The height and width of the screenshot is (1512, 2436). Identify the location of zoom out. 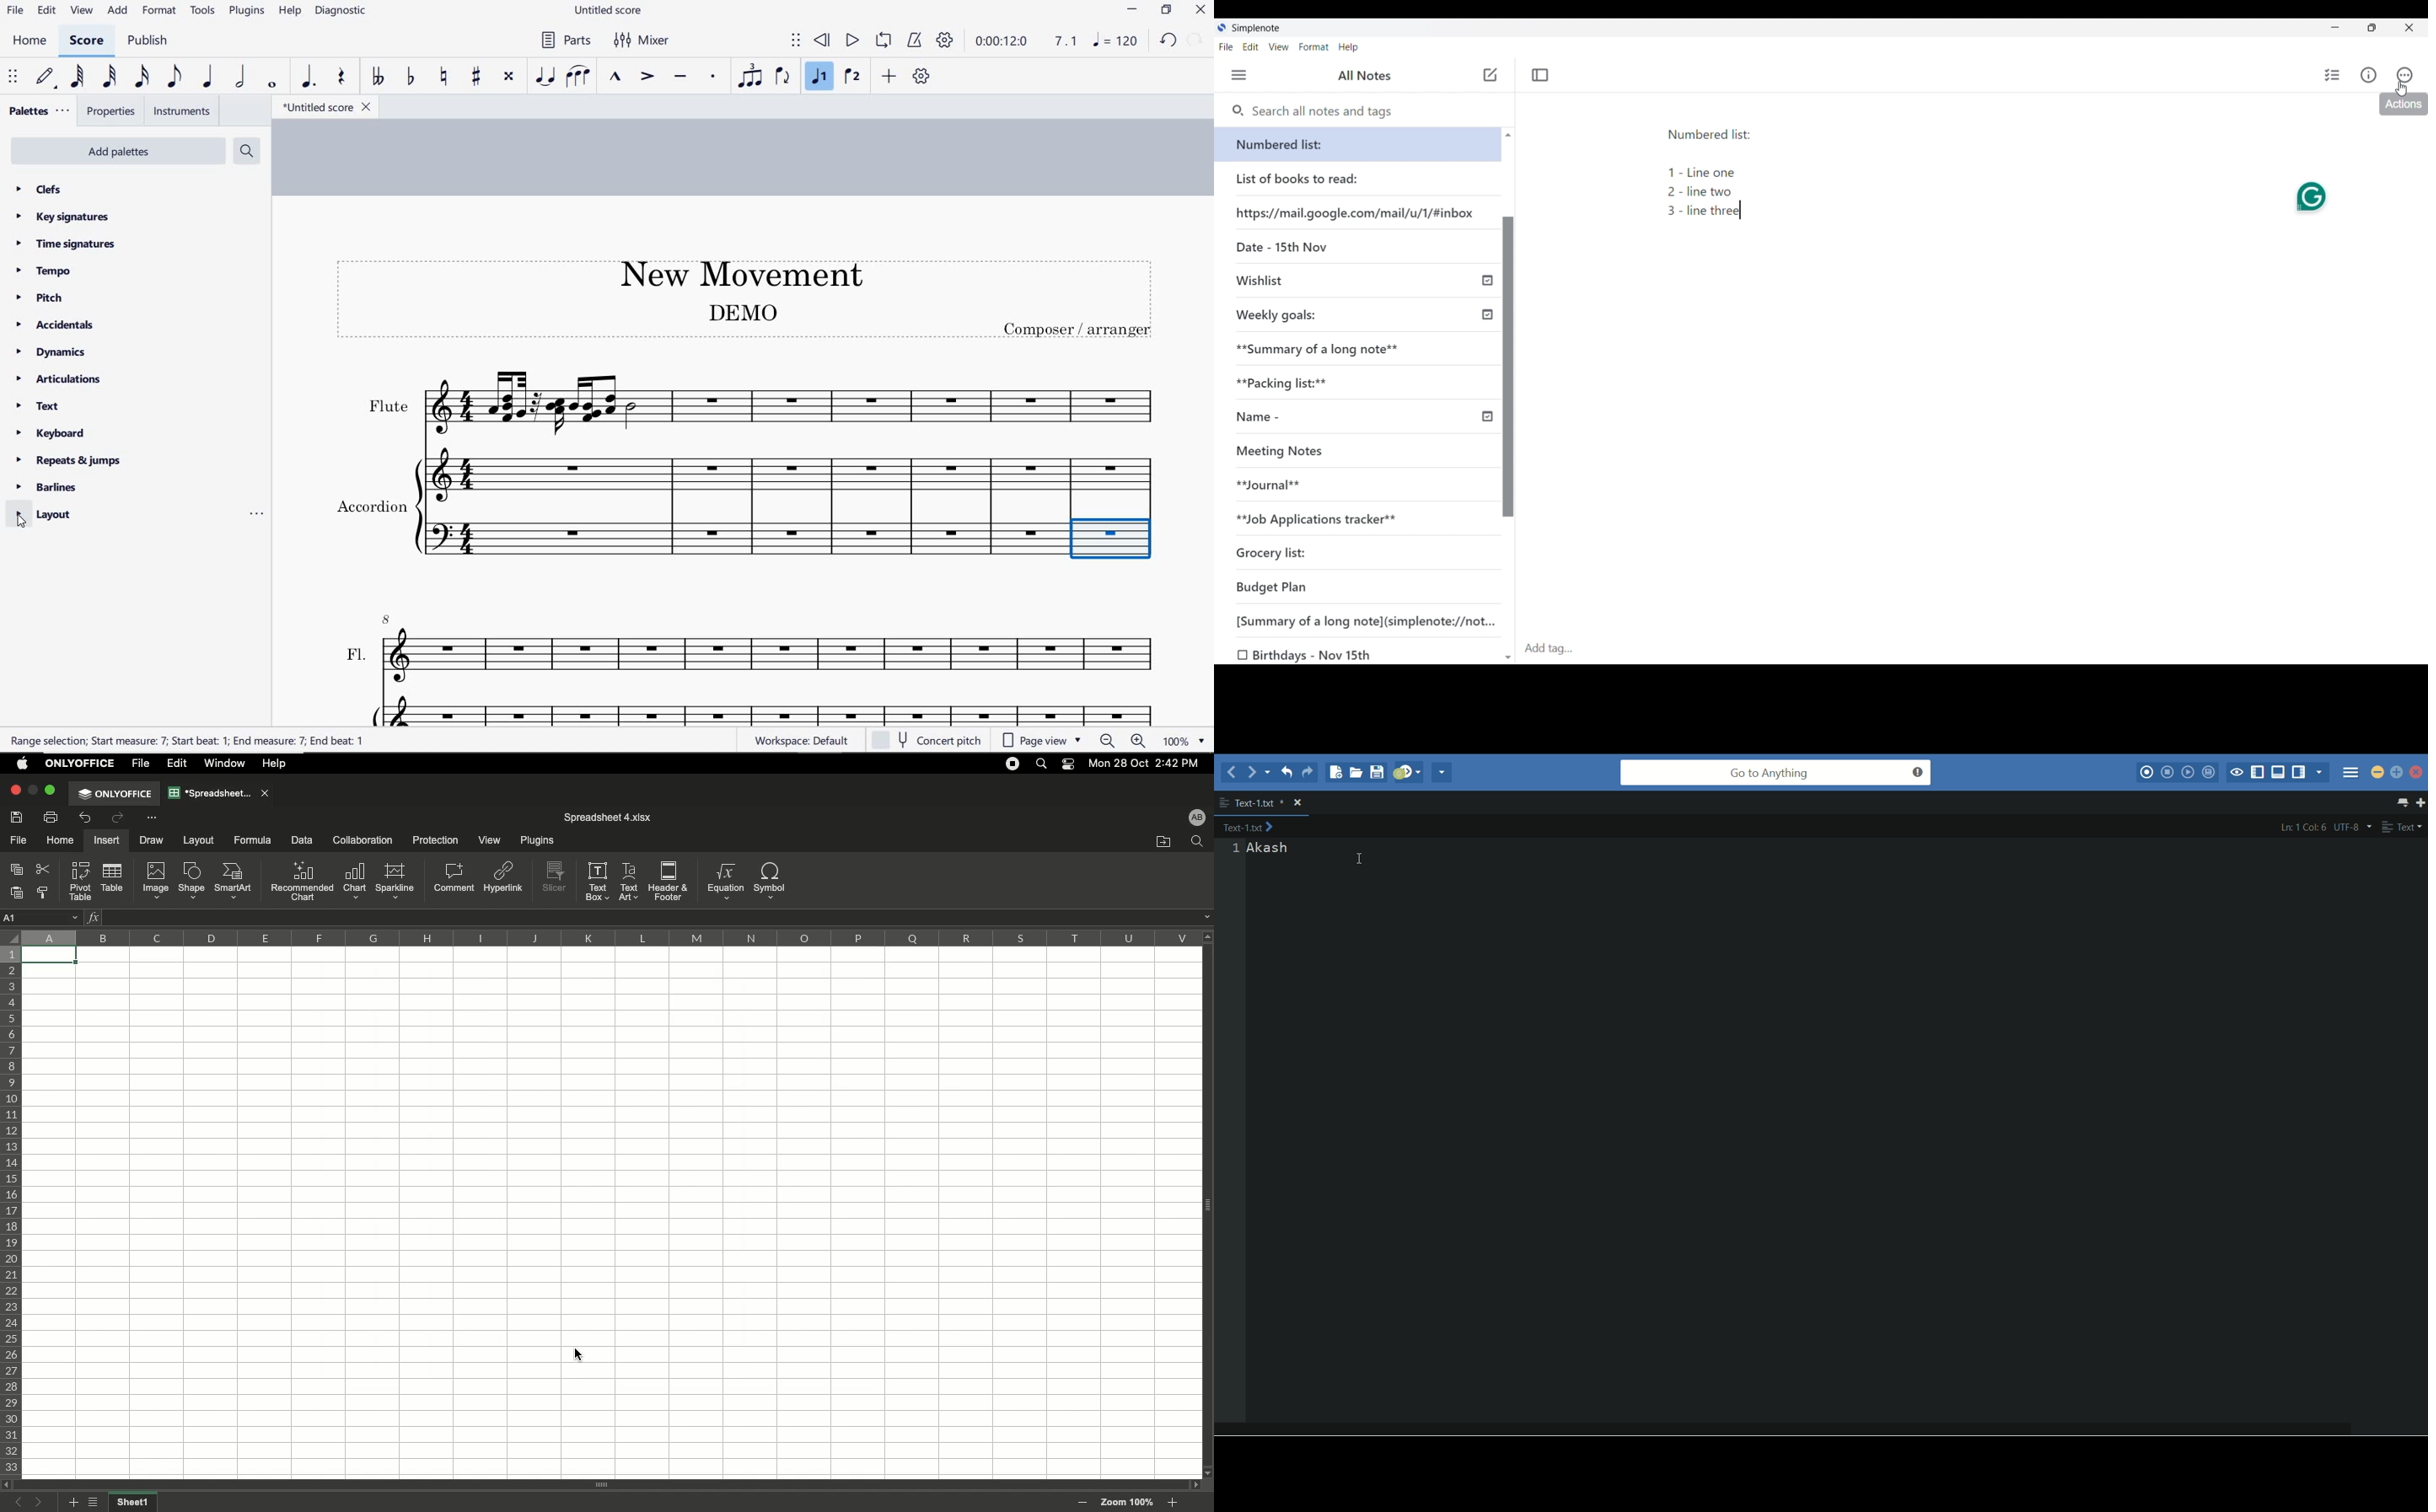
(1108, 741).